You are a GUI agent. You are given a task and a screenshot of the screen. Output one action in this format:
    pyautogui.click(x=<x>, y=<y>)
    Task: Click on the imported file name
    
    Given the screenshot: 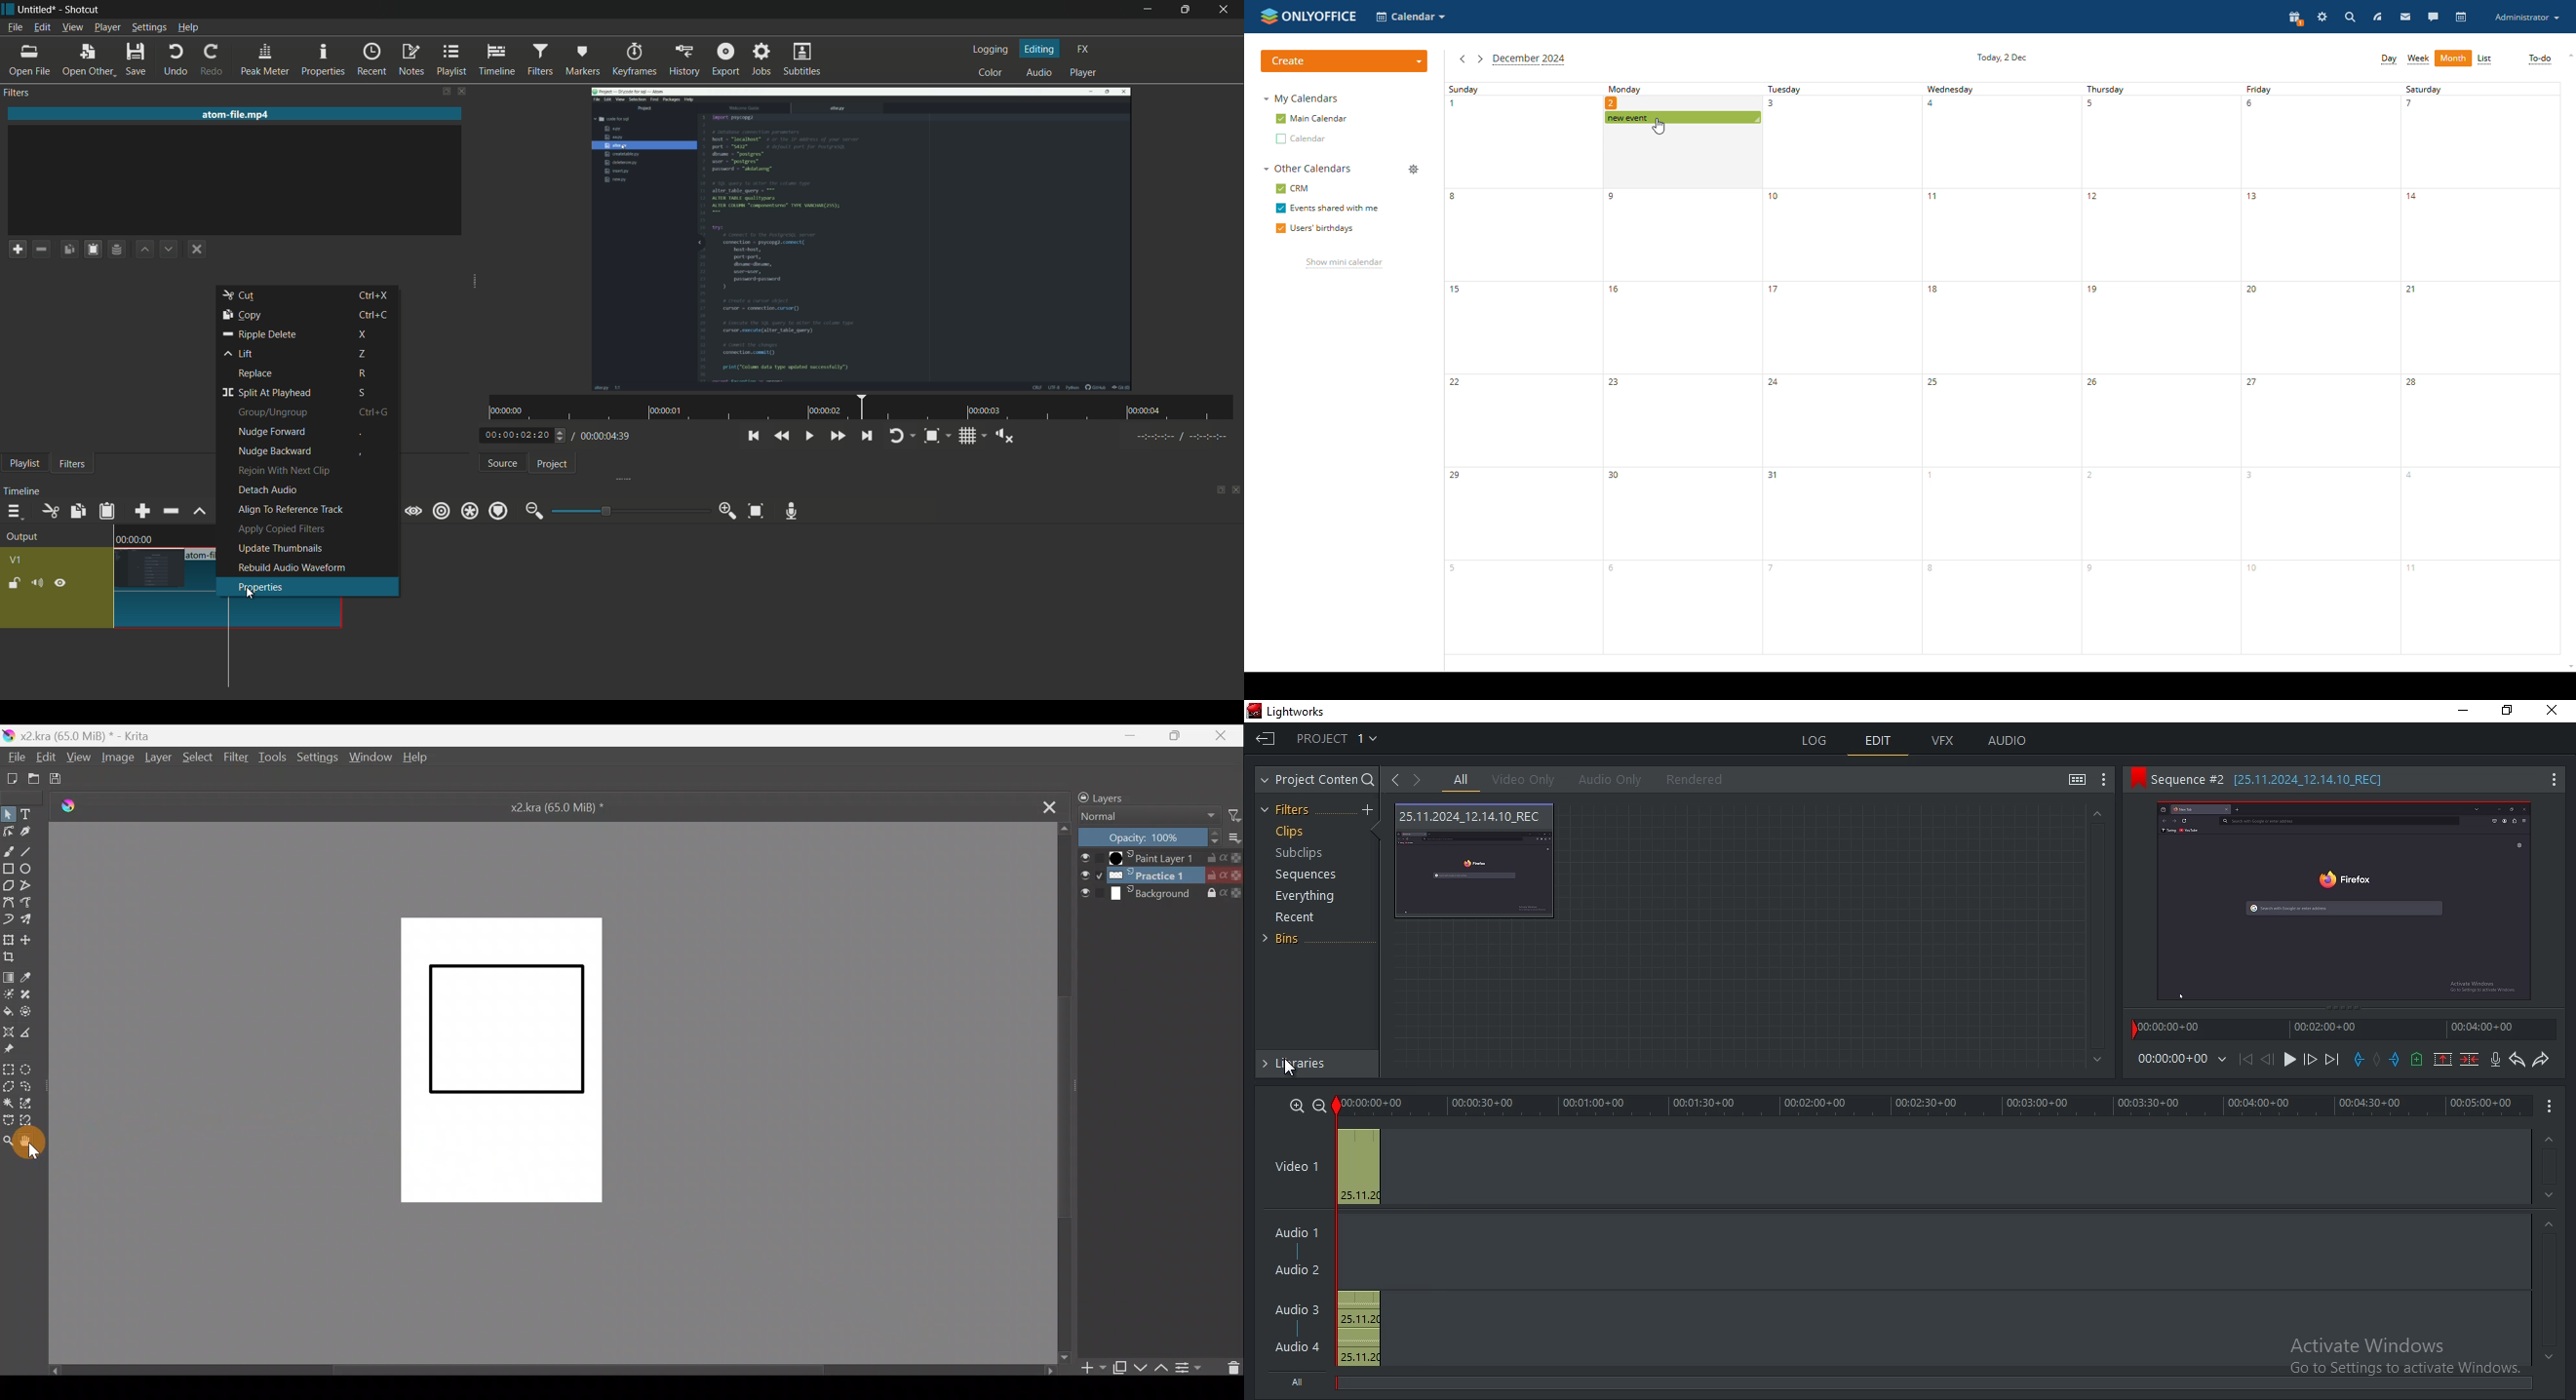 What is the action you would take?
    pyautogui.click(x=233, y=115)
    